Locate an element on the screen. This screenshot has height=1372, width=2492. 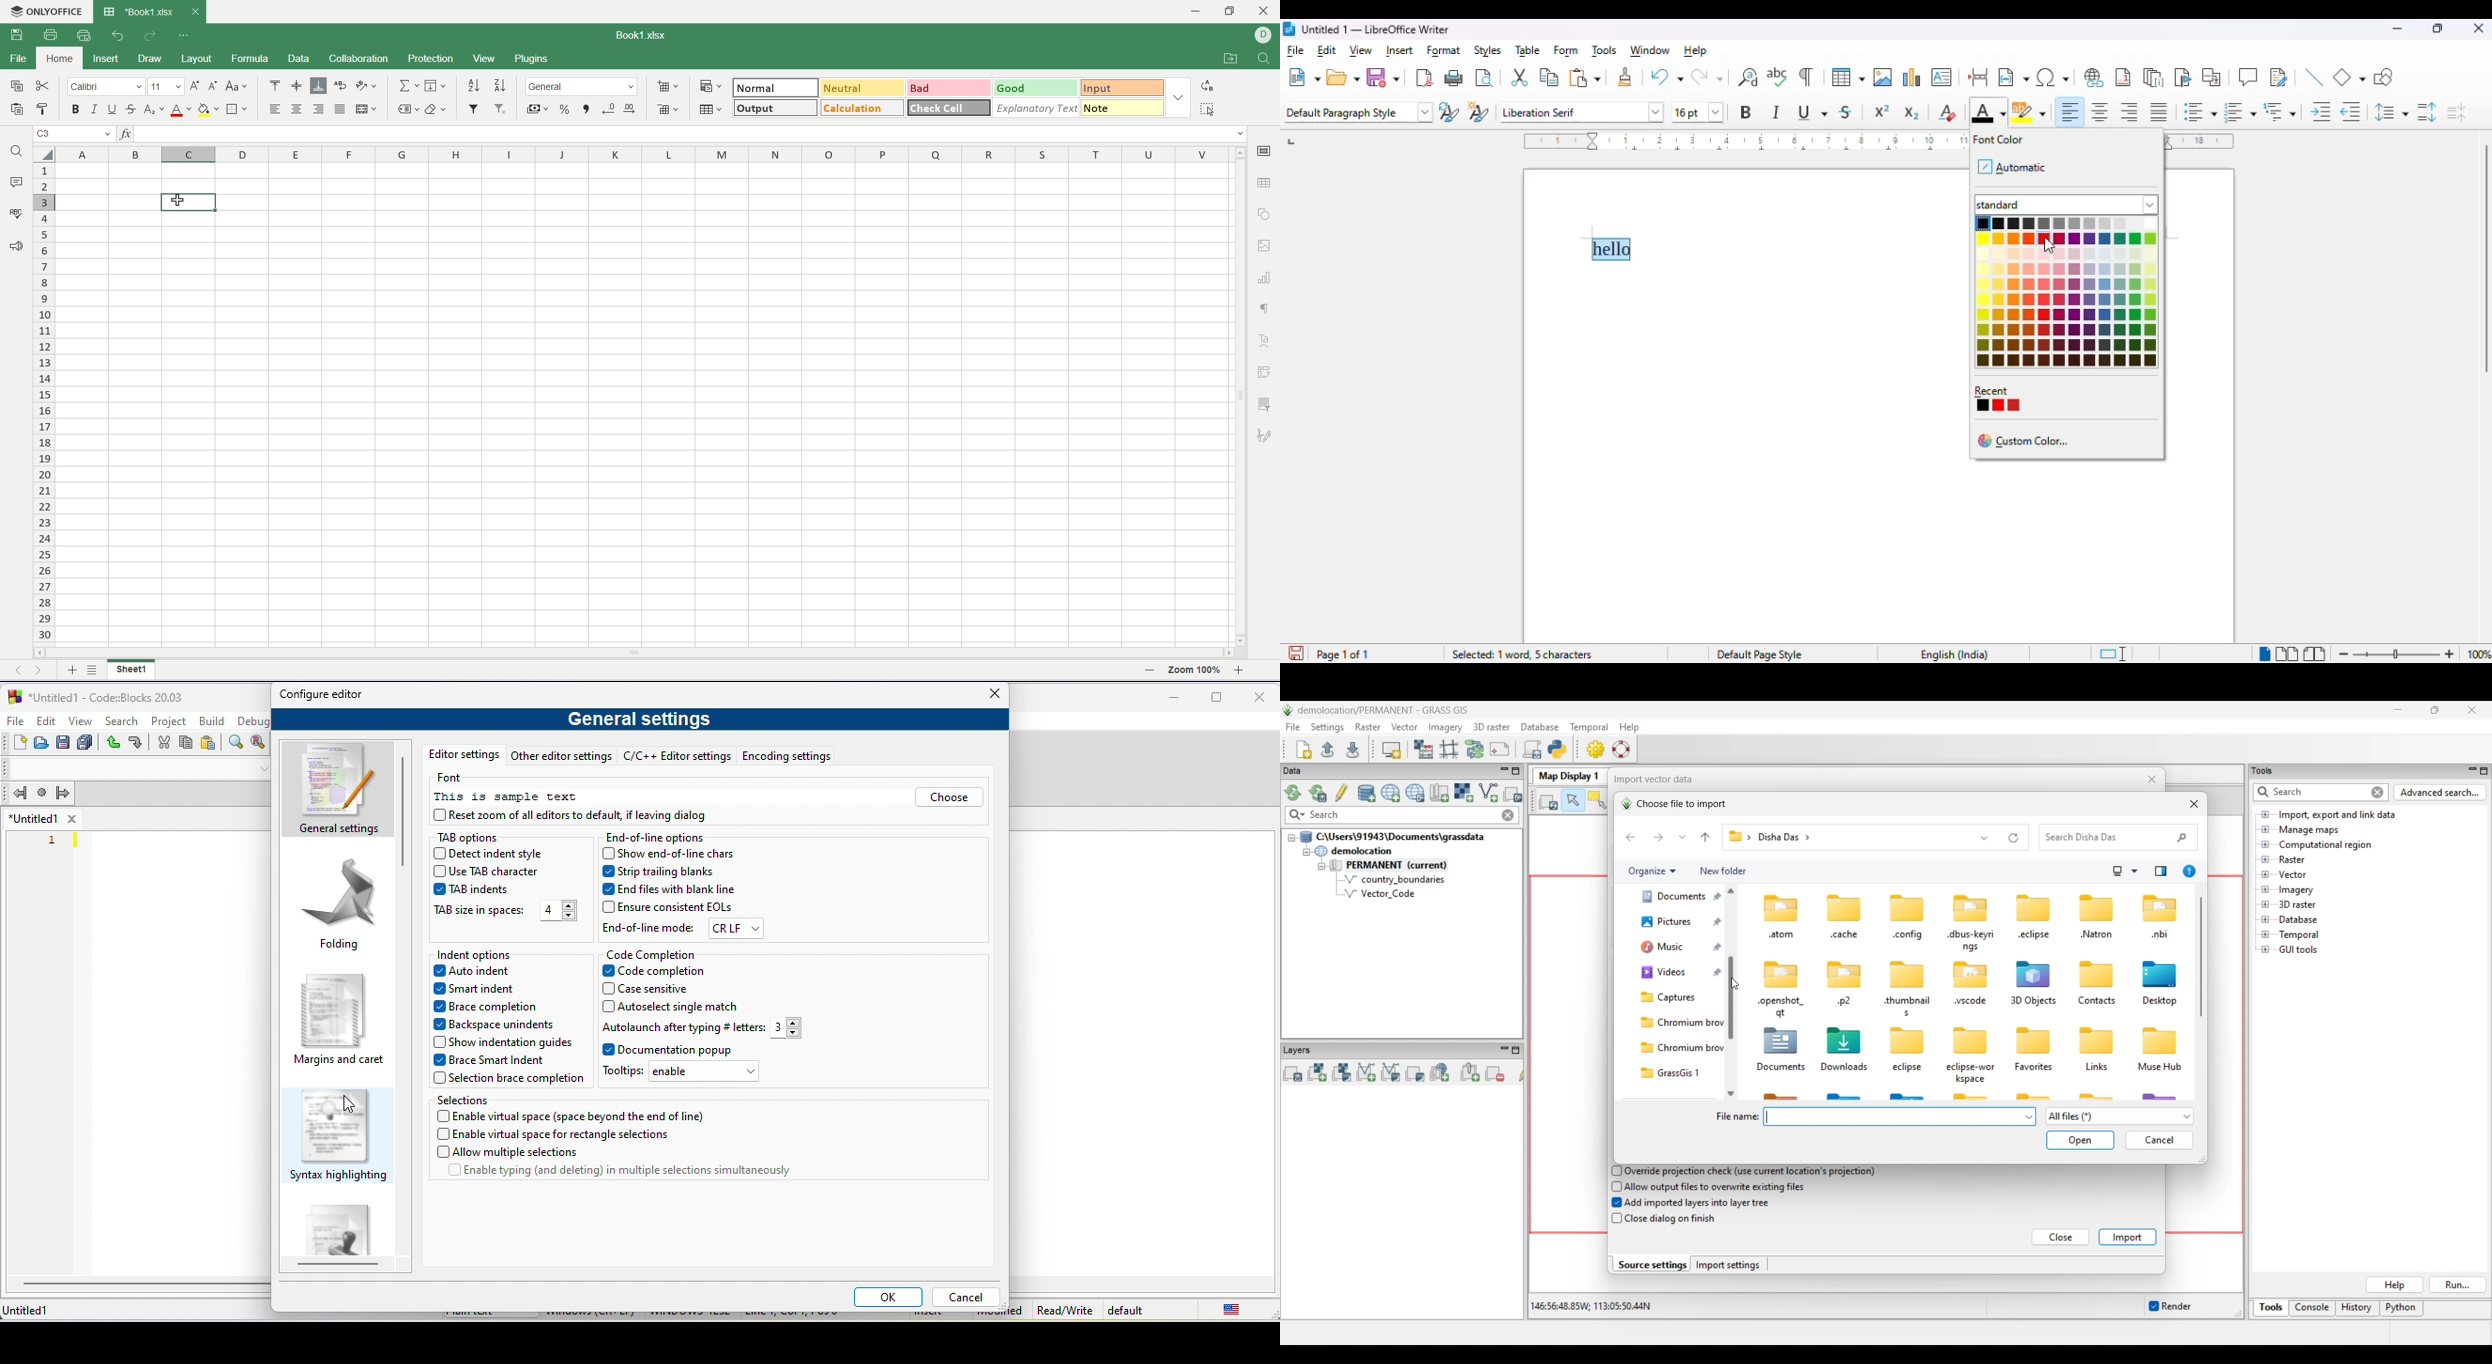
debug is located at coordinates (253, 720).